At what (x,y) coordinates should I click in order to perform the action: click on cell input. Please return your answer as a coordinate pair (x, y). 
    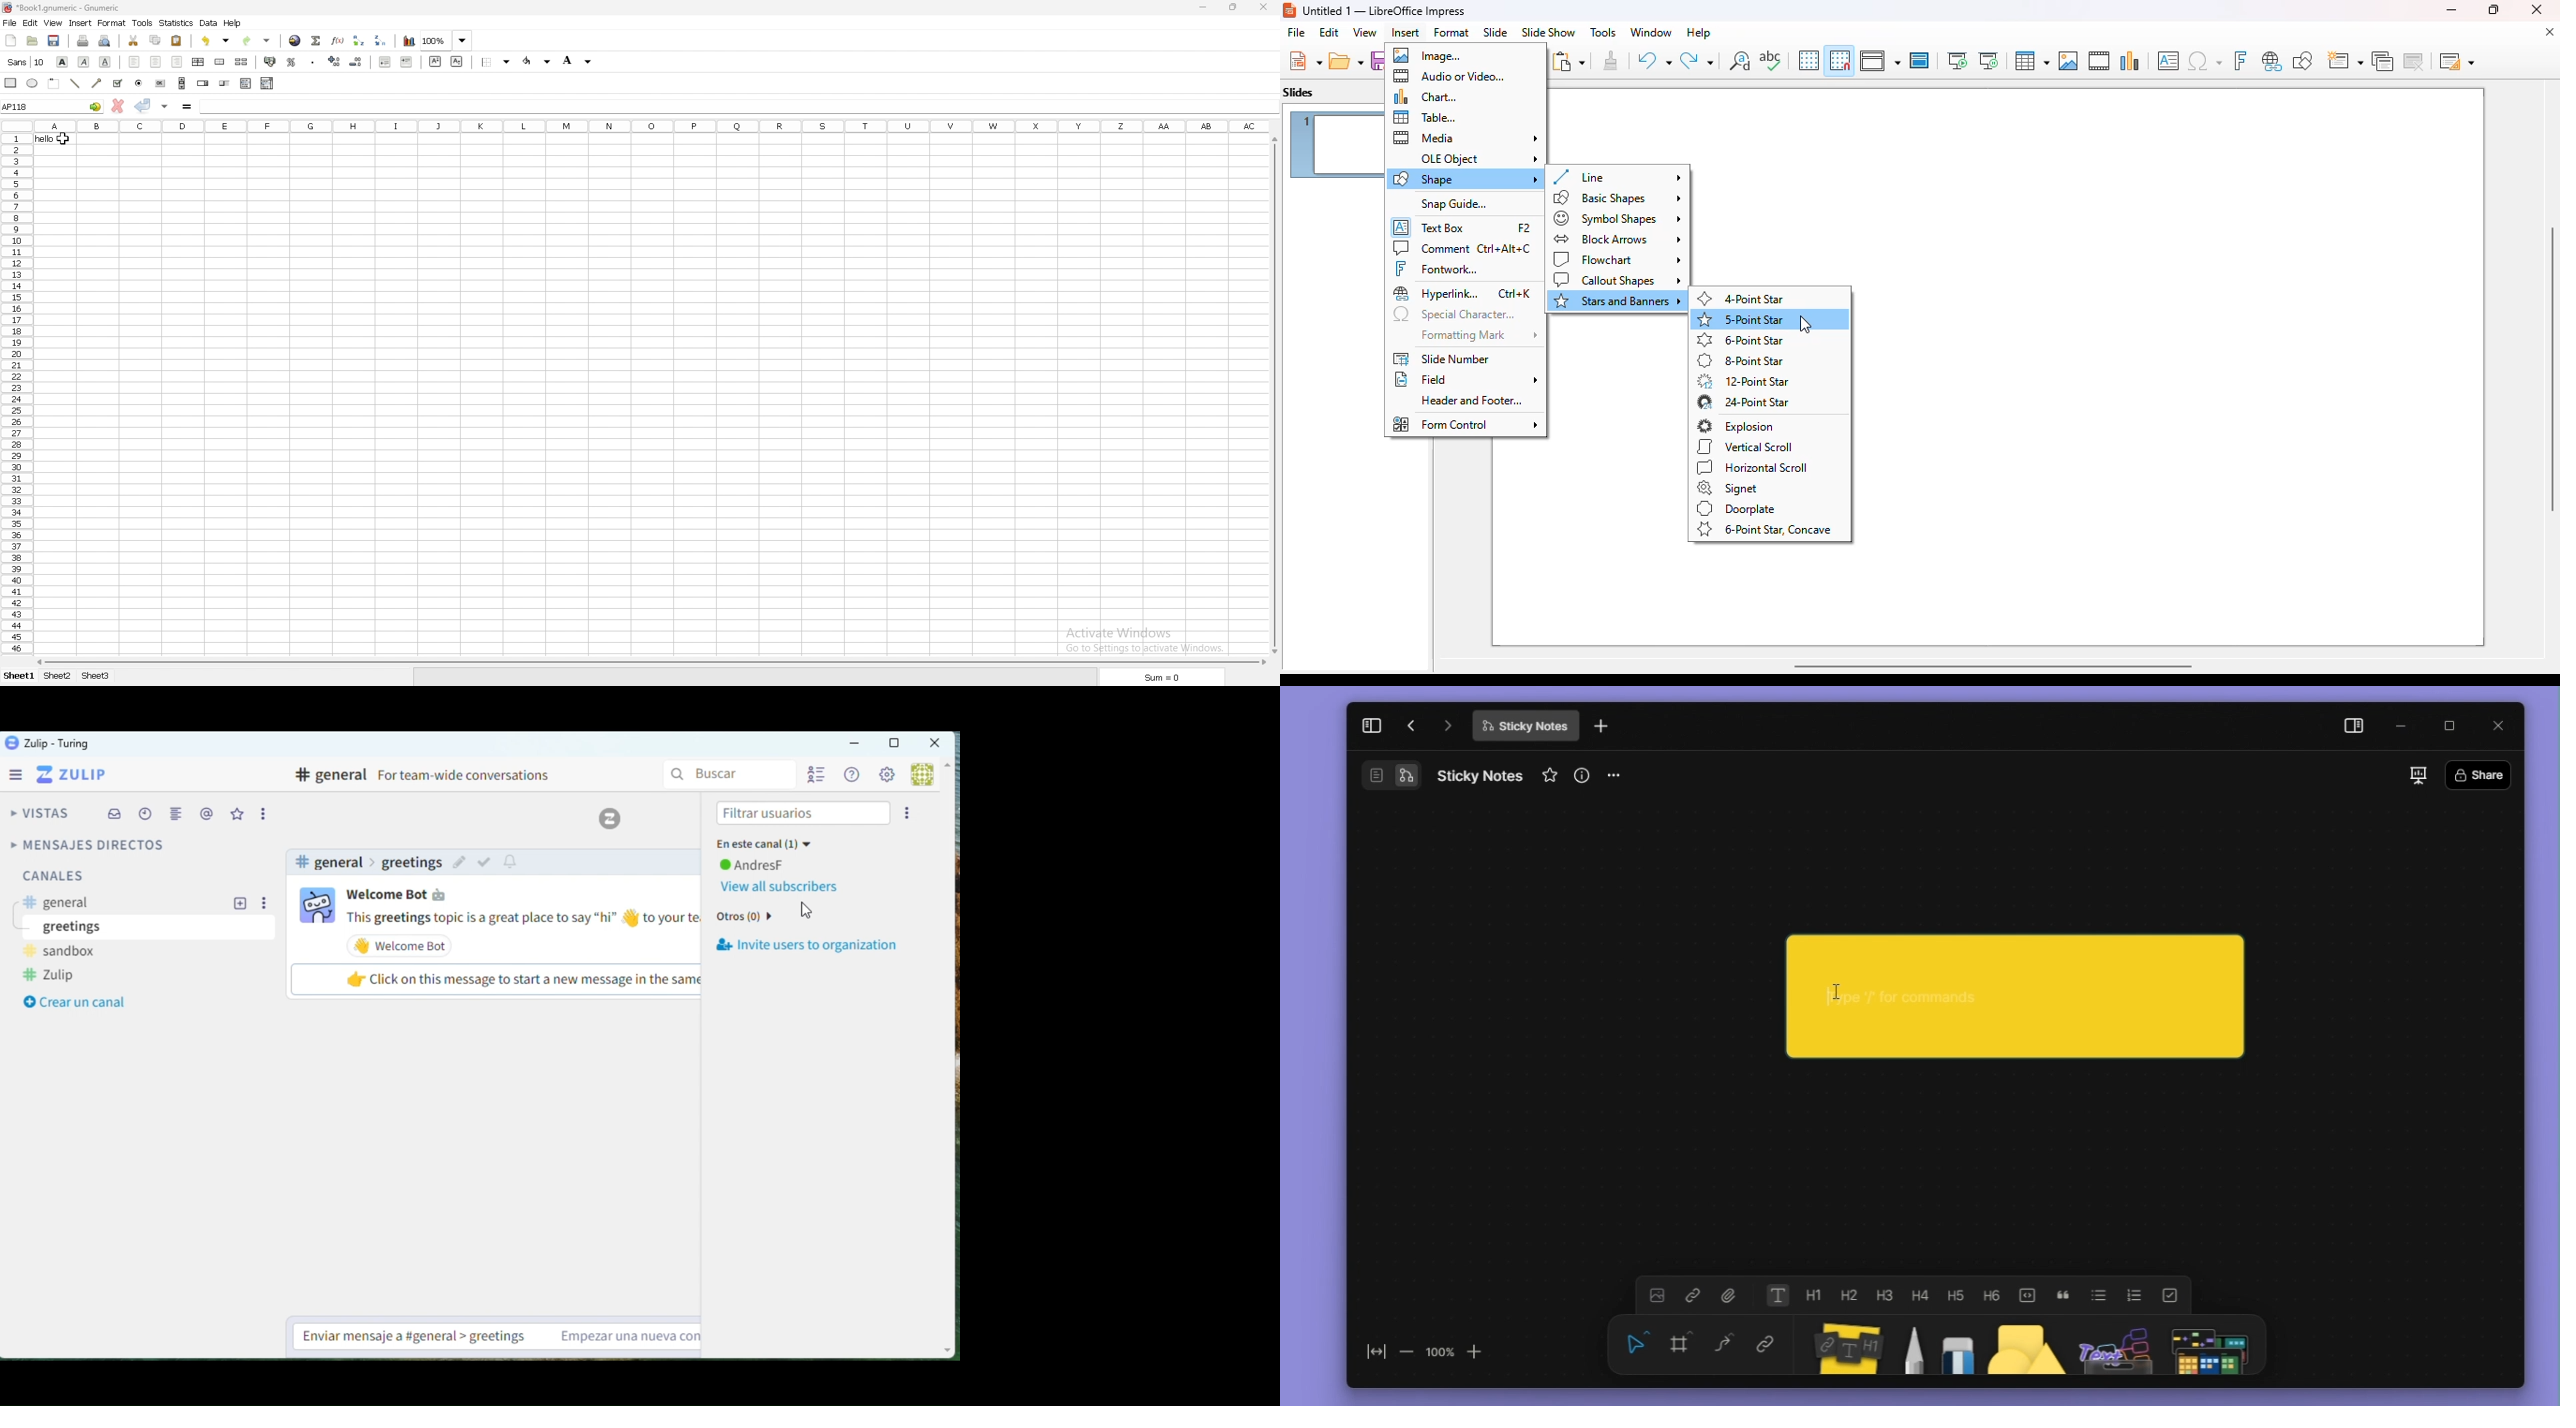
    Looking at the image, I should click on (737, 105).